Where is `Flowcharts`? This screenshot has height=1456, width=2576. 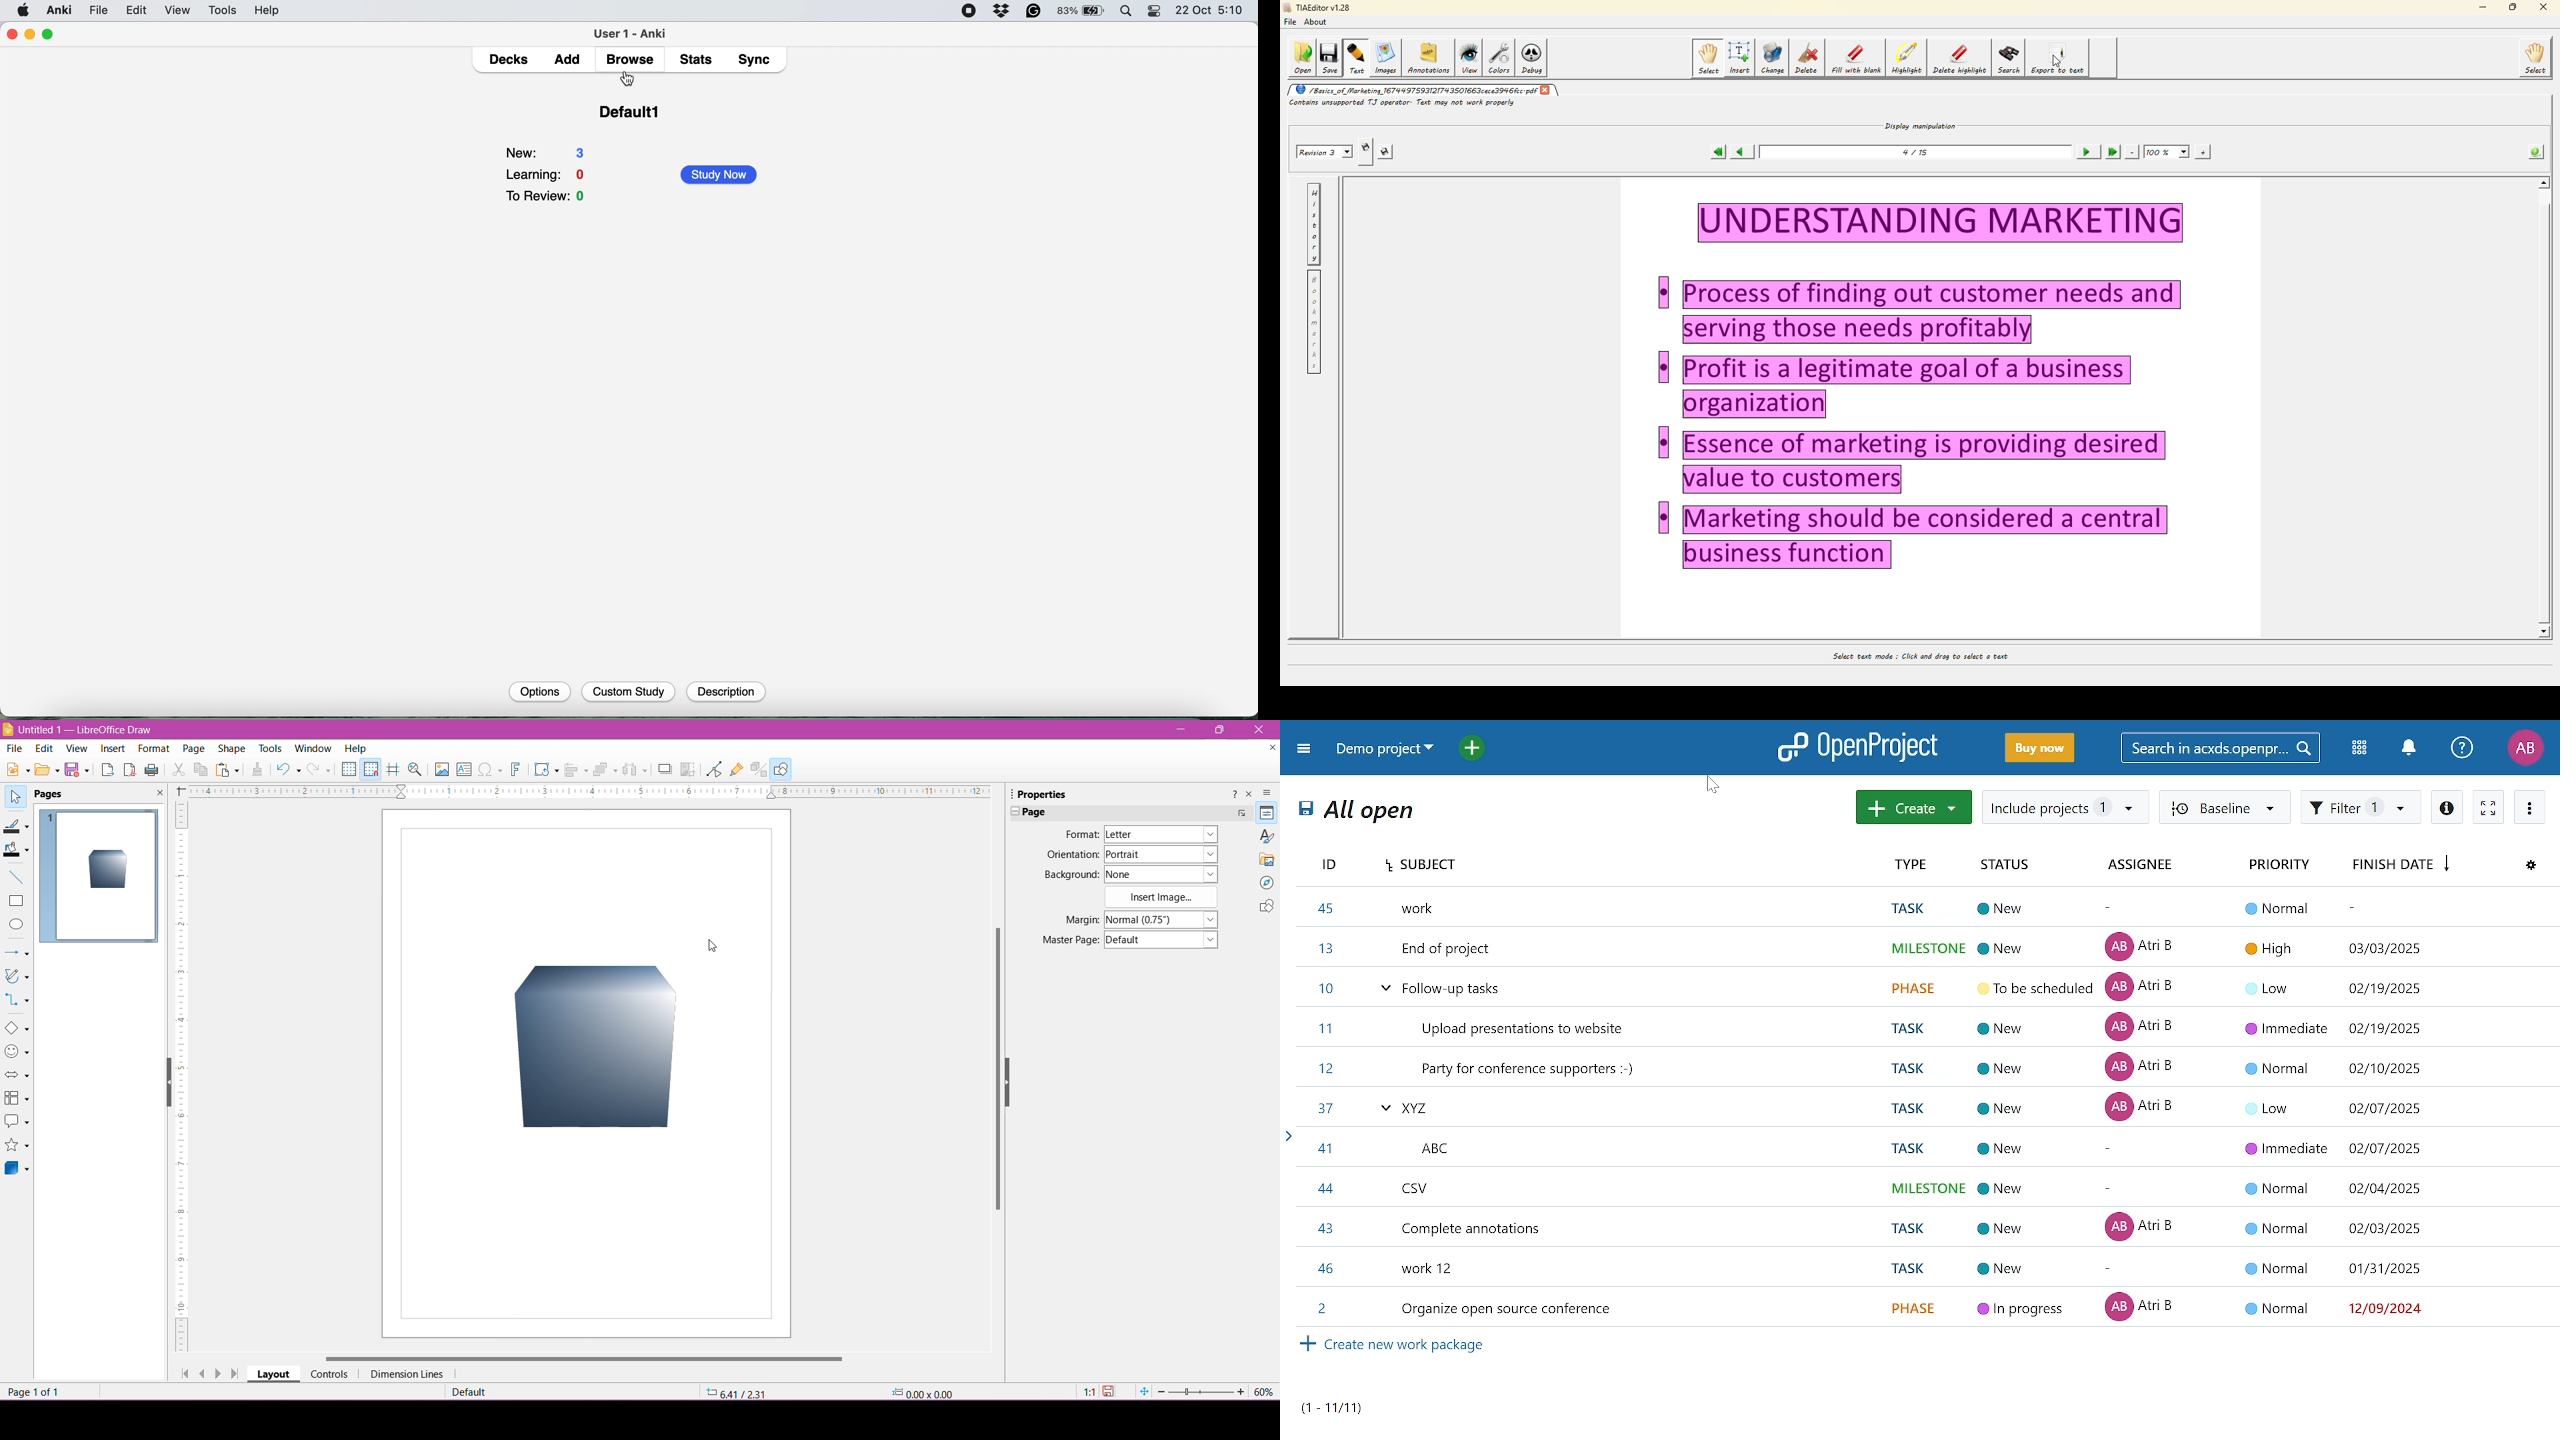
Flowcharts is located at coordinates (17, 1099).